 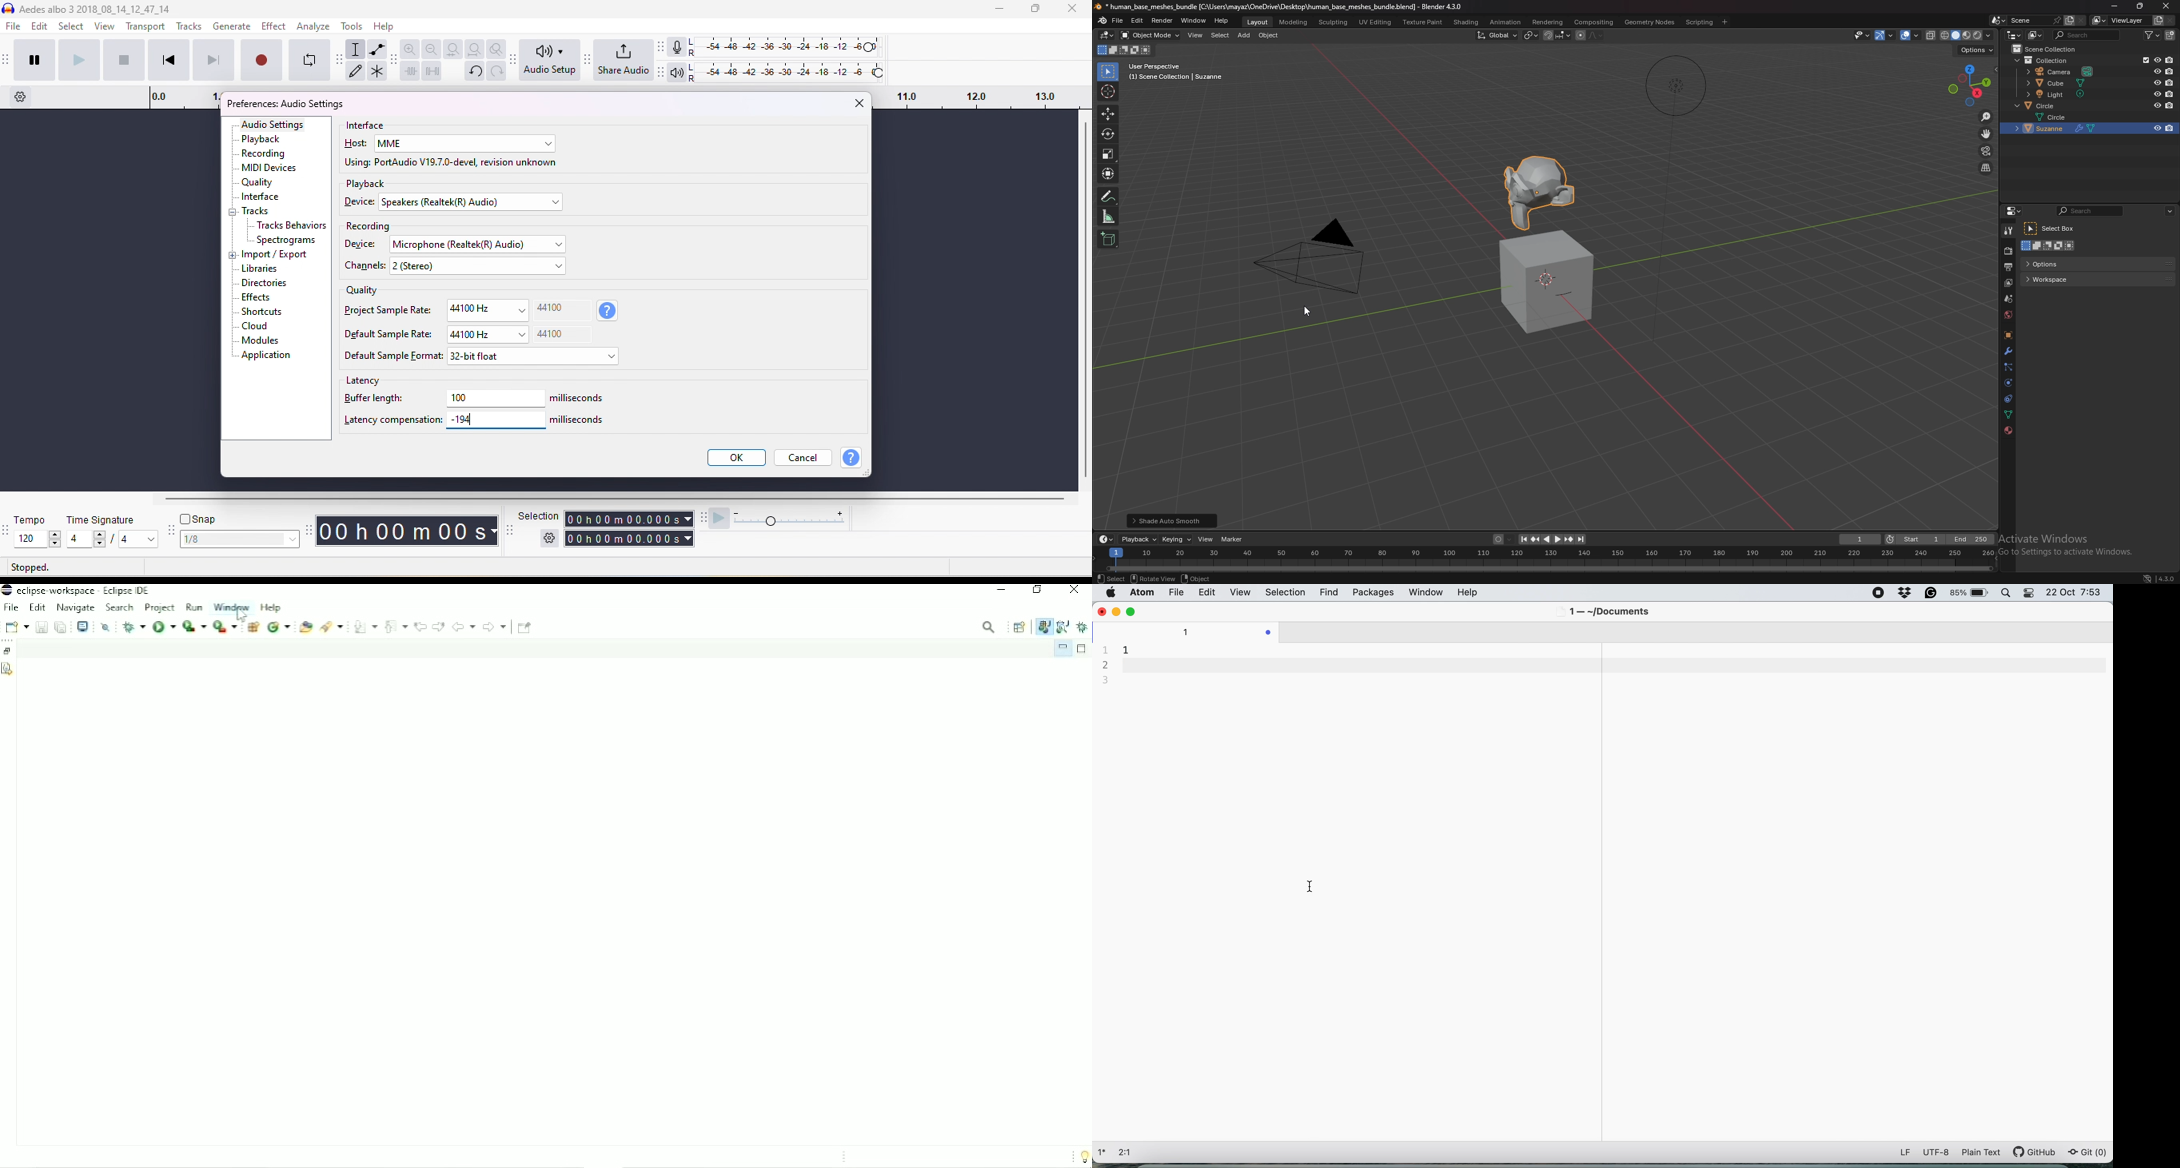 I want to click on preset viewpoint, so click(x=1972, y=85).